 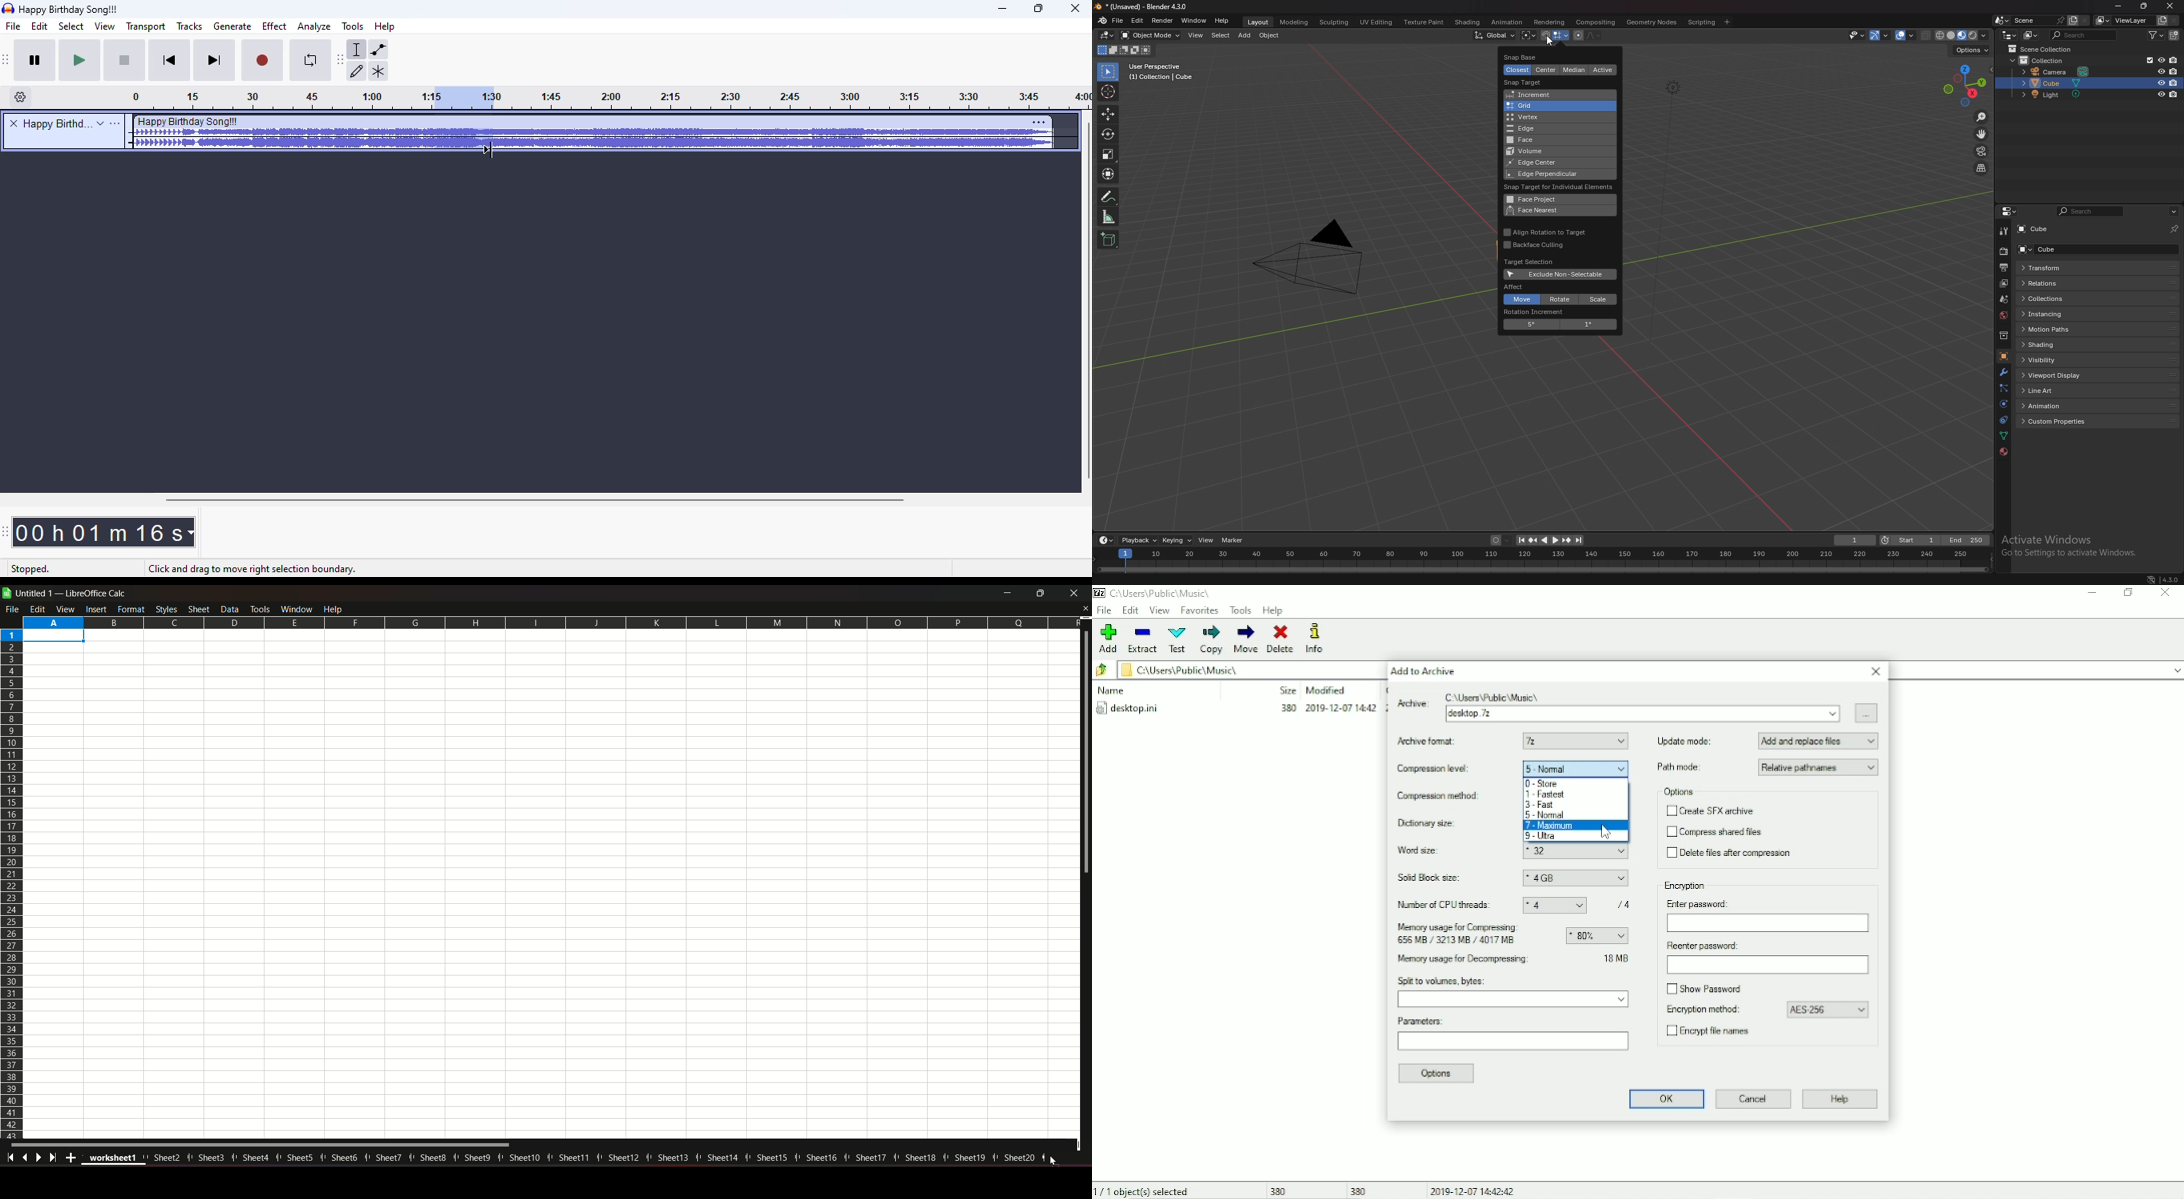 I want to click on audio track, so click(x=592, y=132).